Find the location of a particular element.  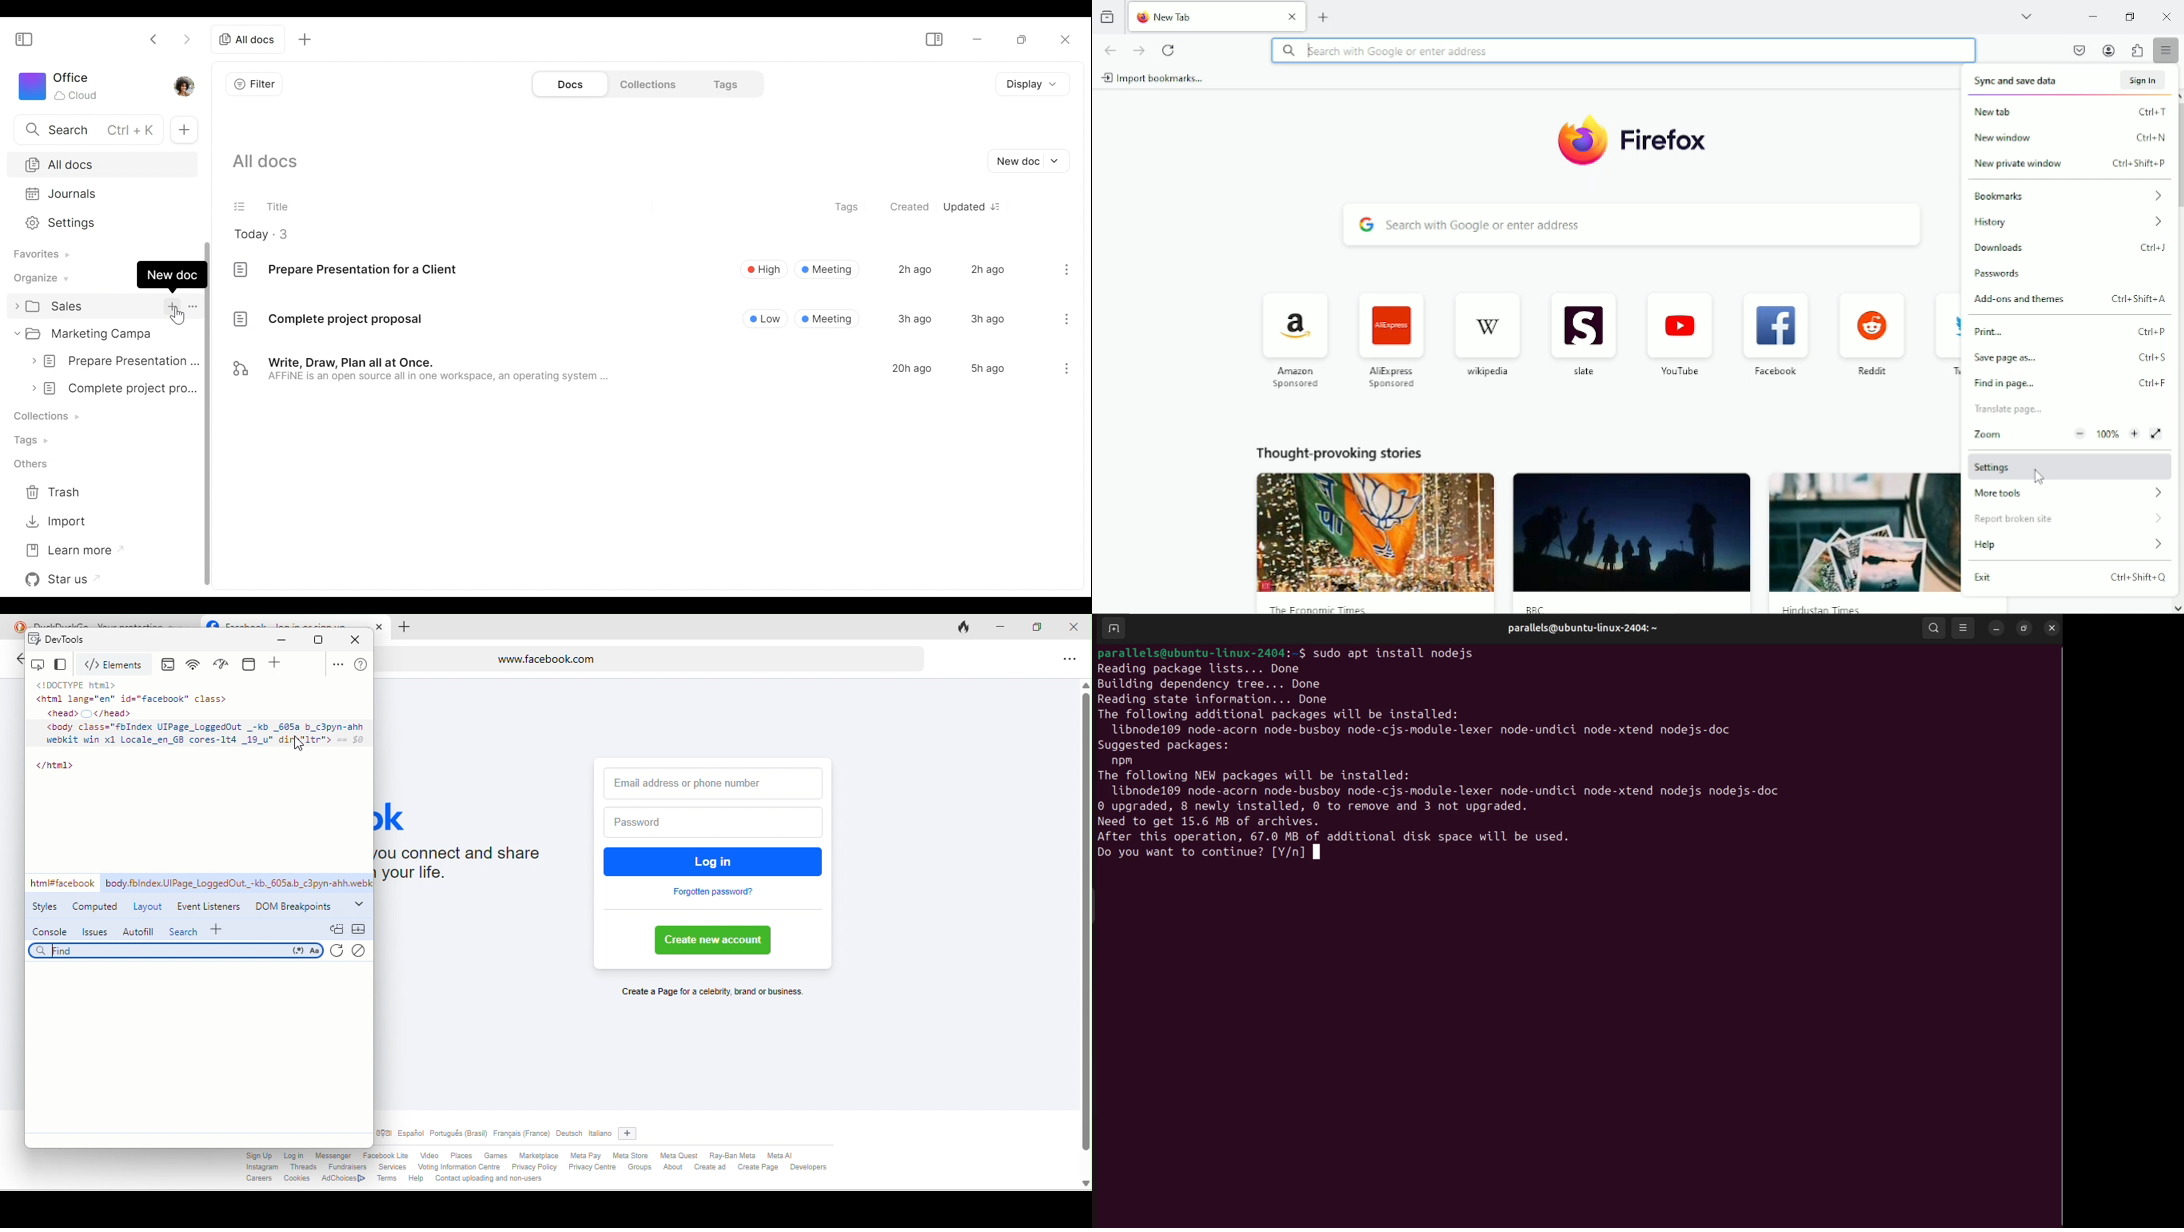

close tab and clear data is located at coordinates (966, 626).